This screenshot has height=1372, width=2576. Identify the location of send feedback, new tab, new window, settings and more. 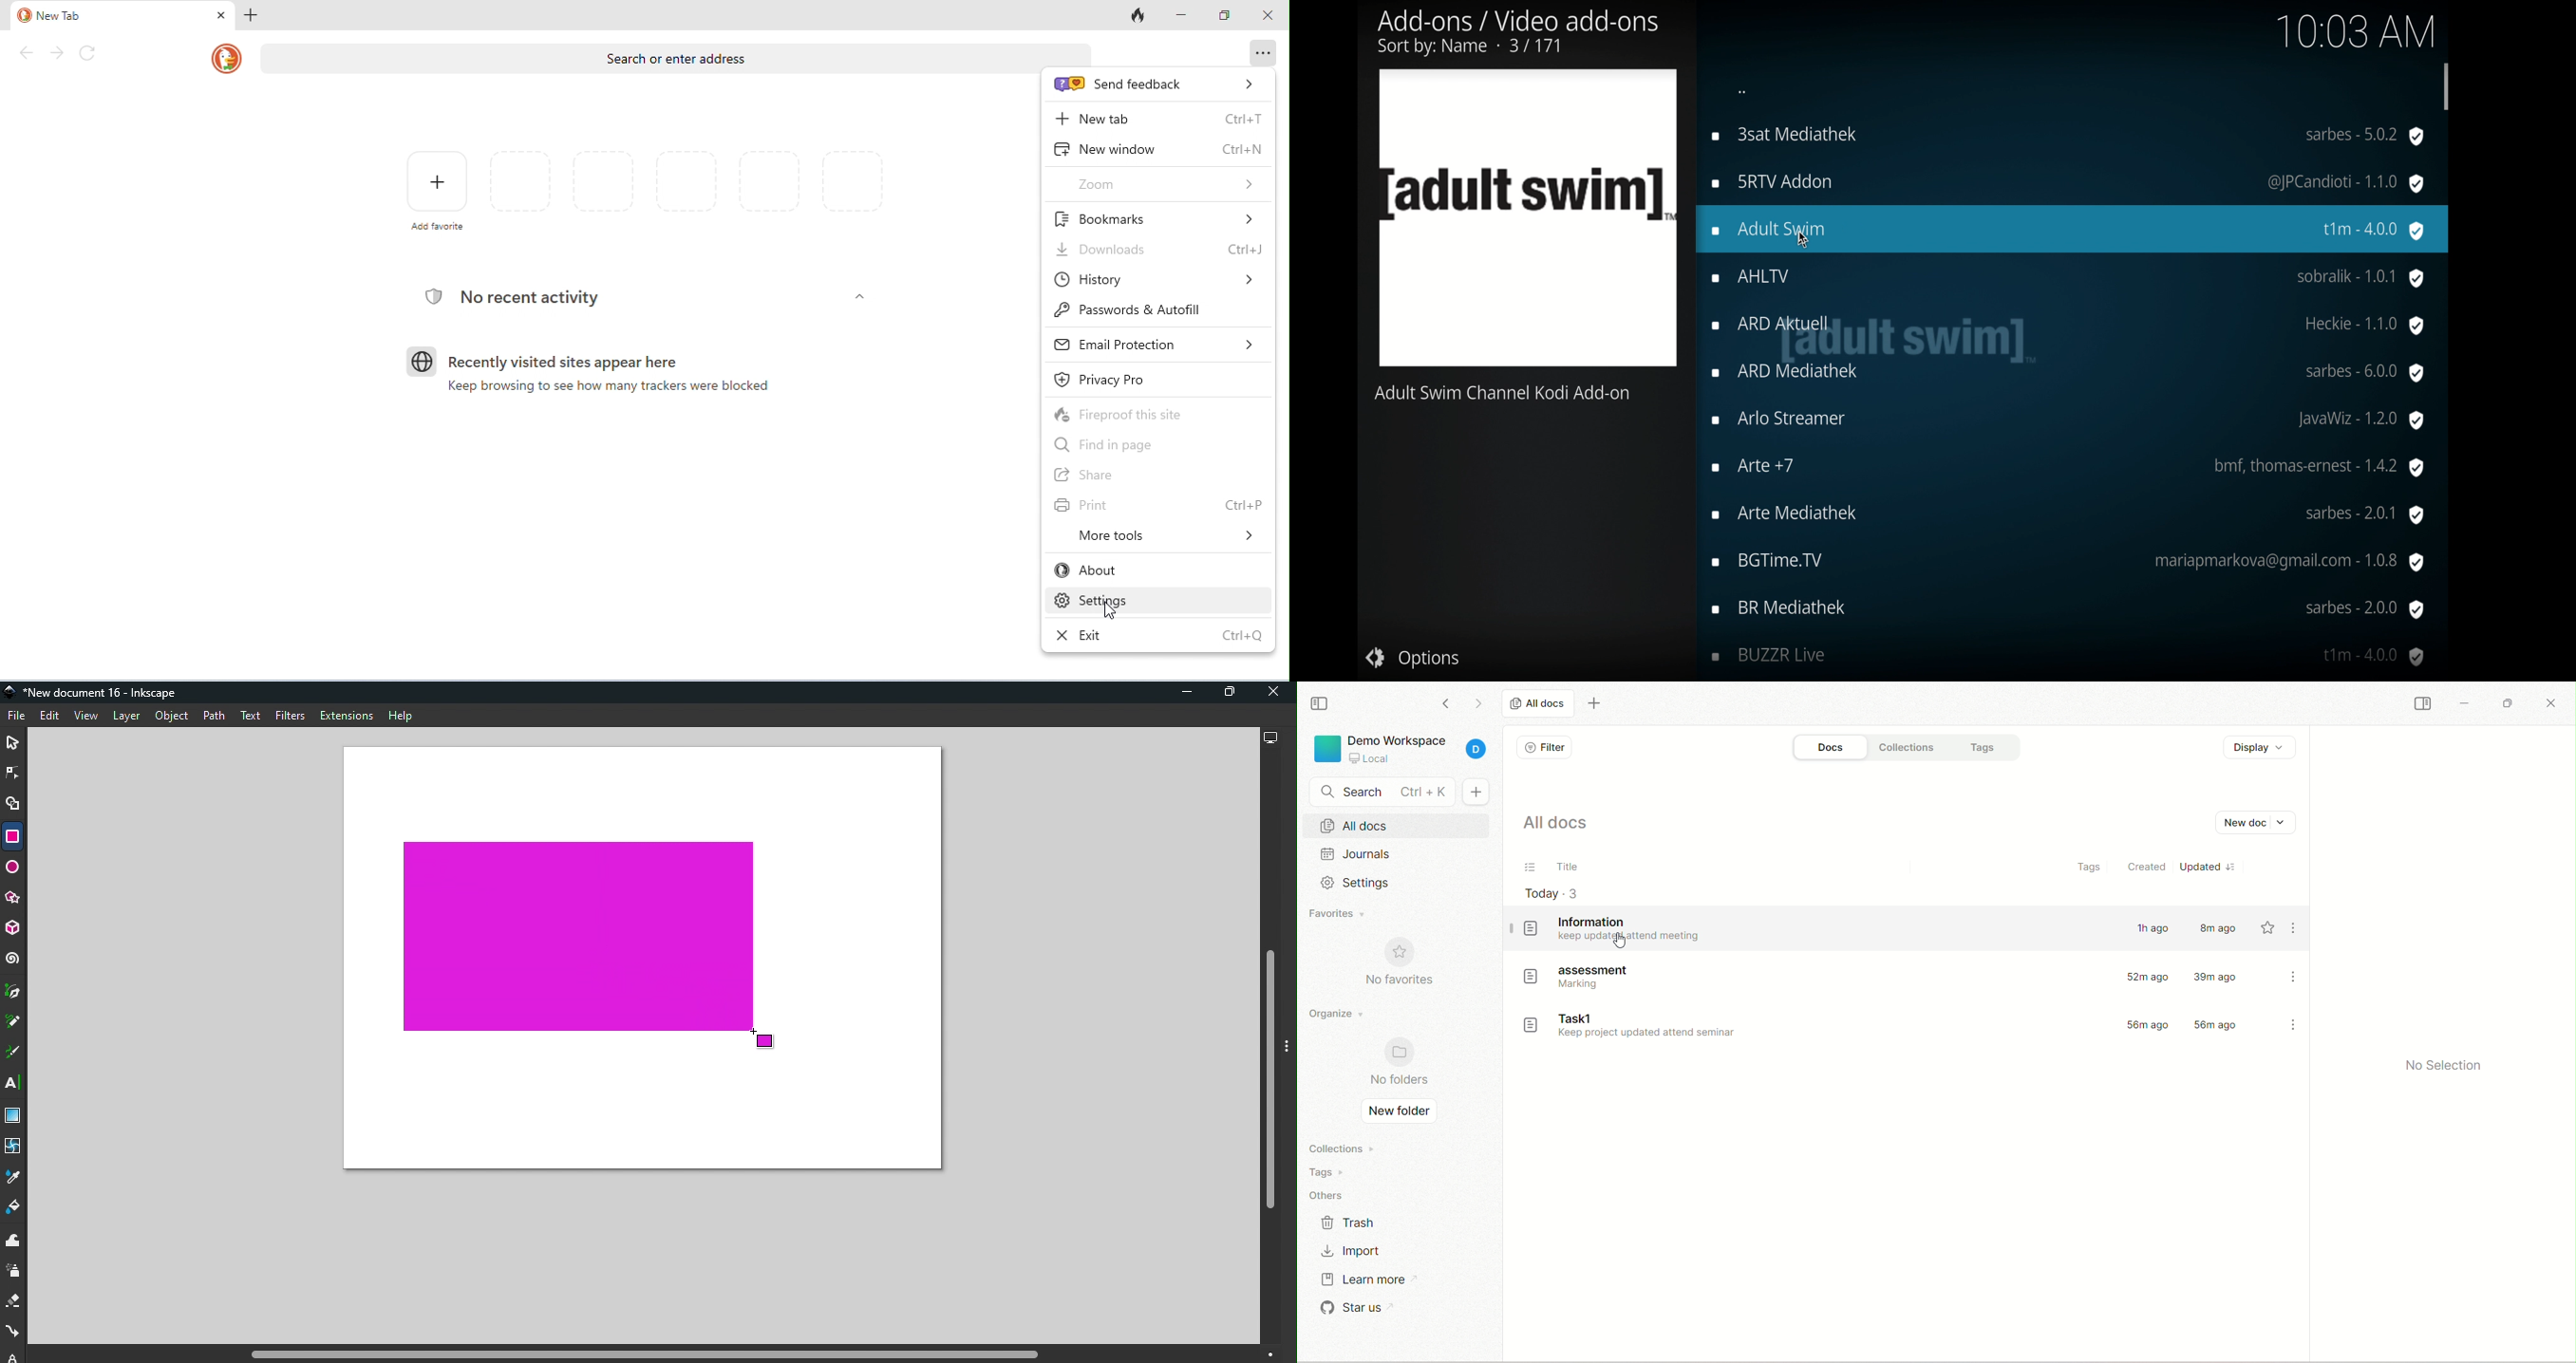
(1262, 53).